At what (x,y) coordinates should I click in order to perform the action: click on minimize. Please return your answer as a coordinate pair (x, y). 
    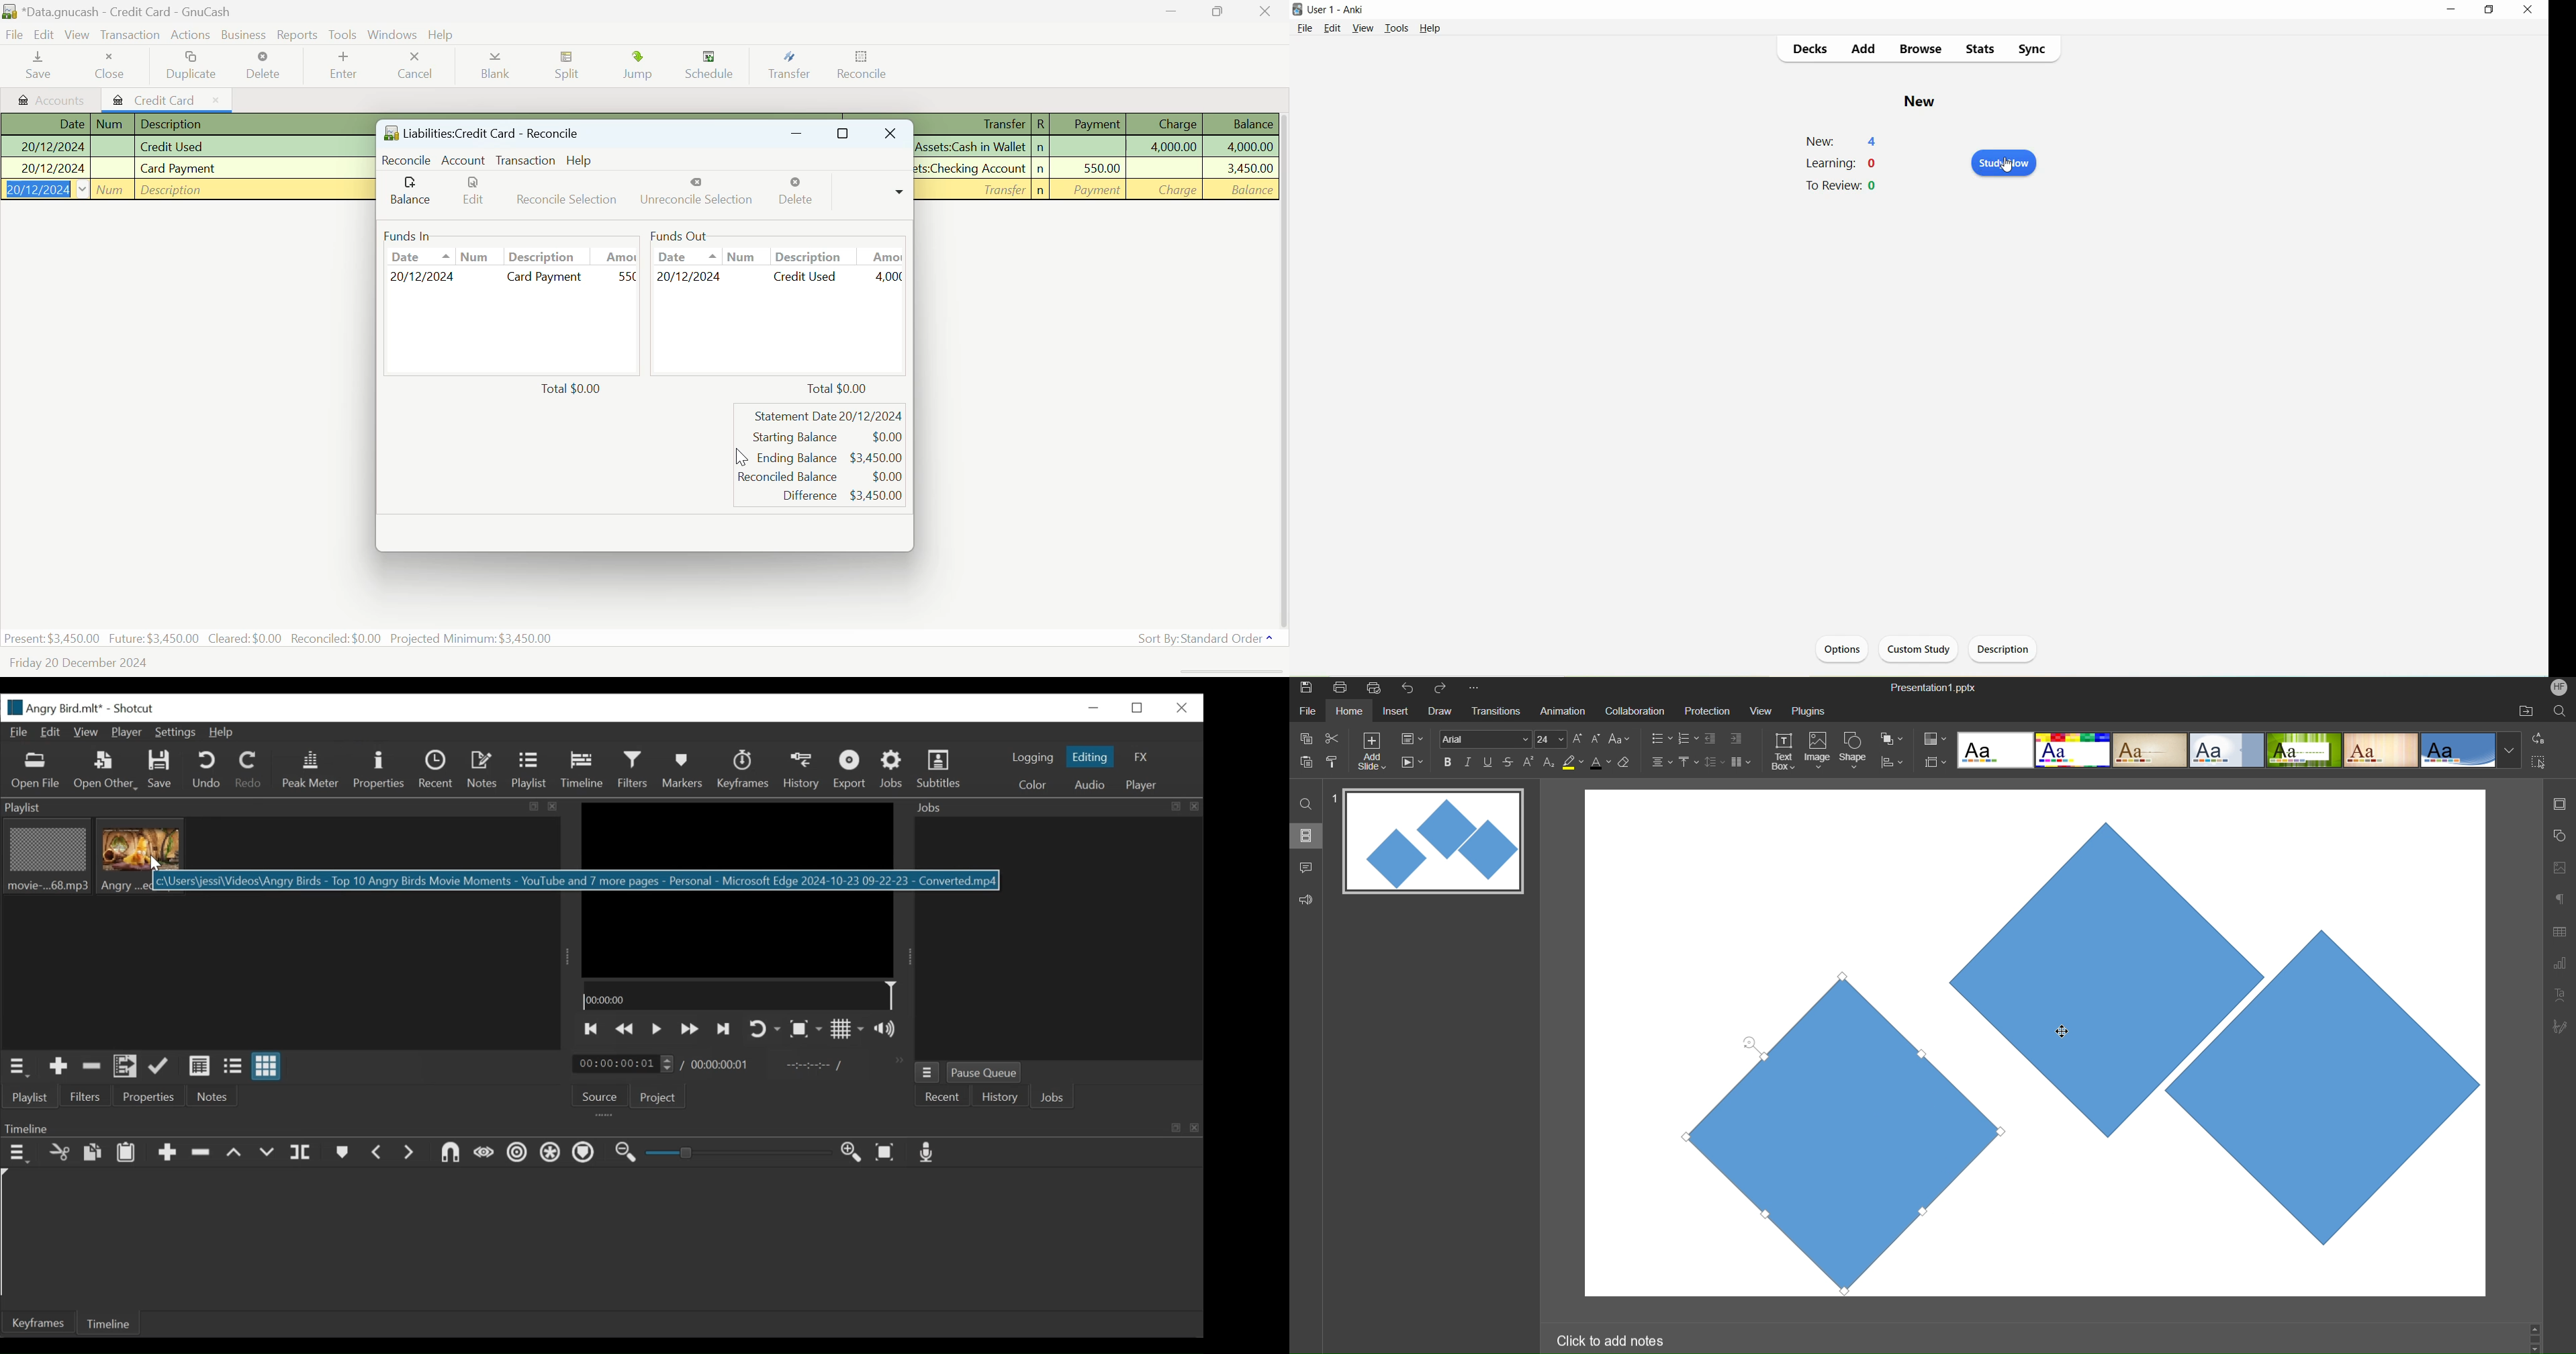
    Looking at the image, I should click on (1091, 708).